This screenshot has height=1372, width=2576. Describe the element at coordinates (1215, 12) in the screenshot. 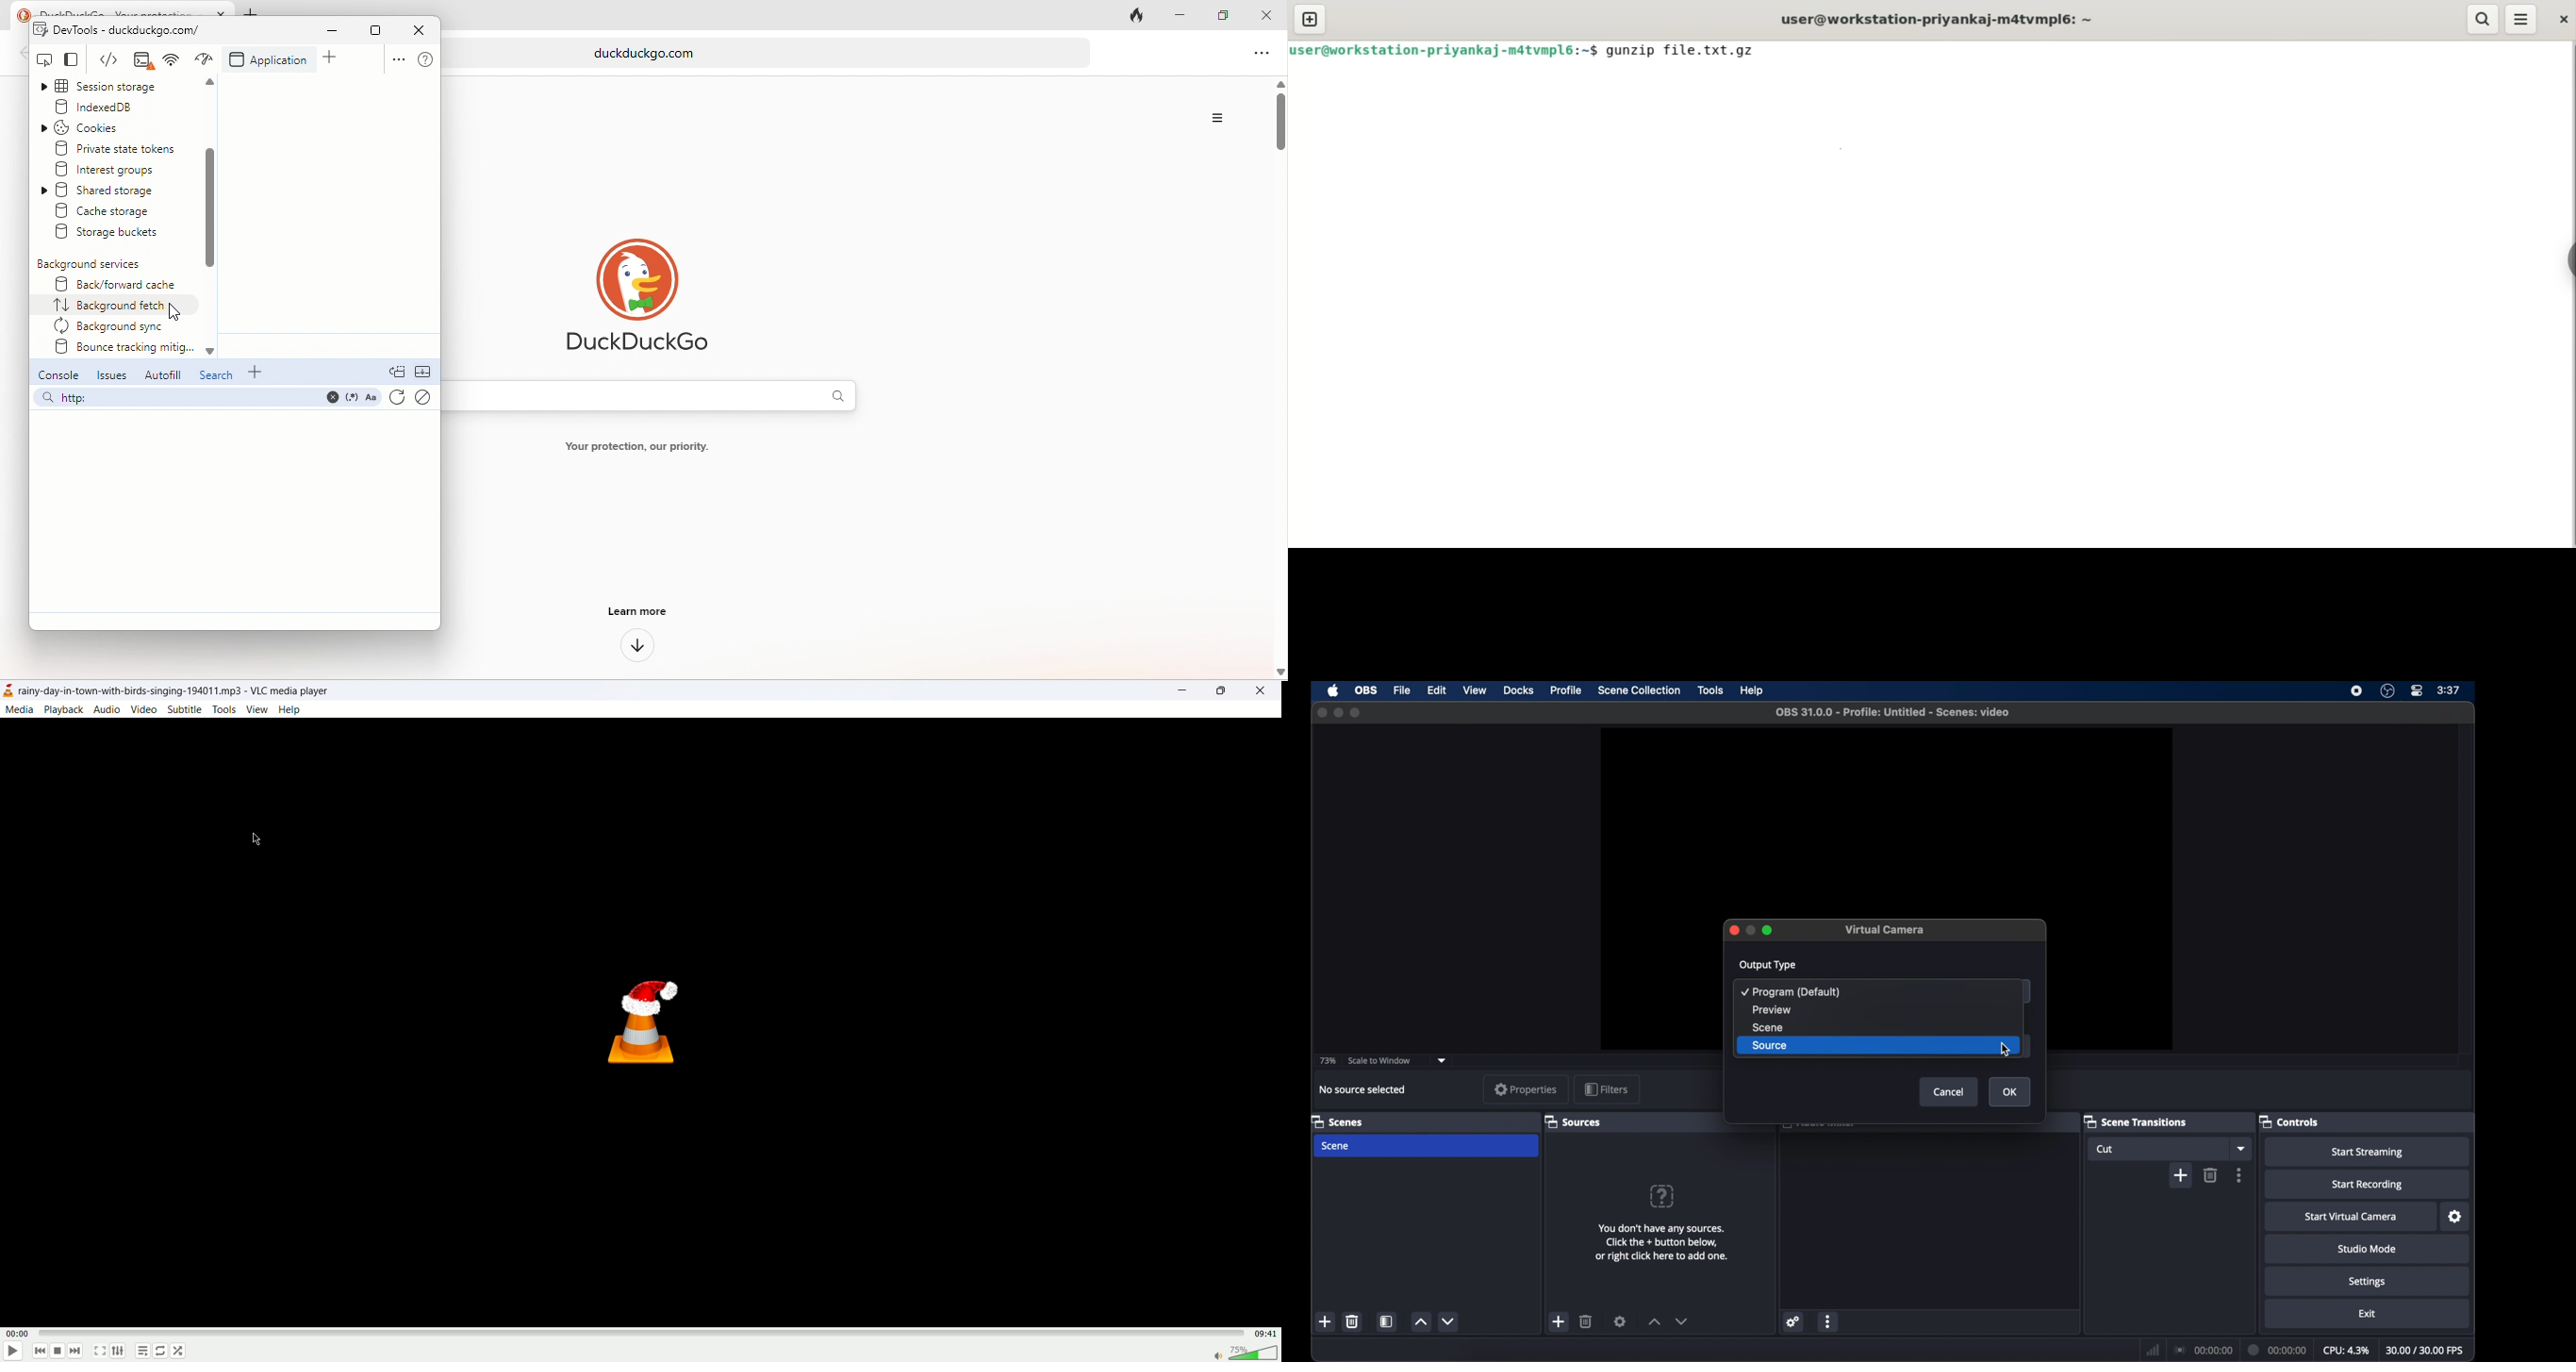

I see `maximize` at that location.